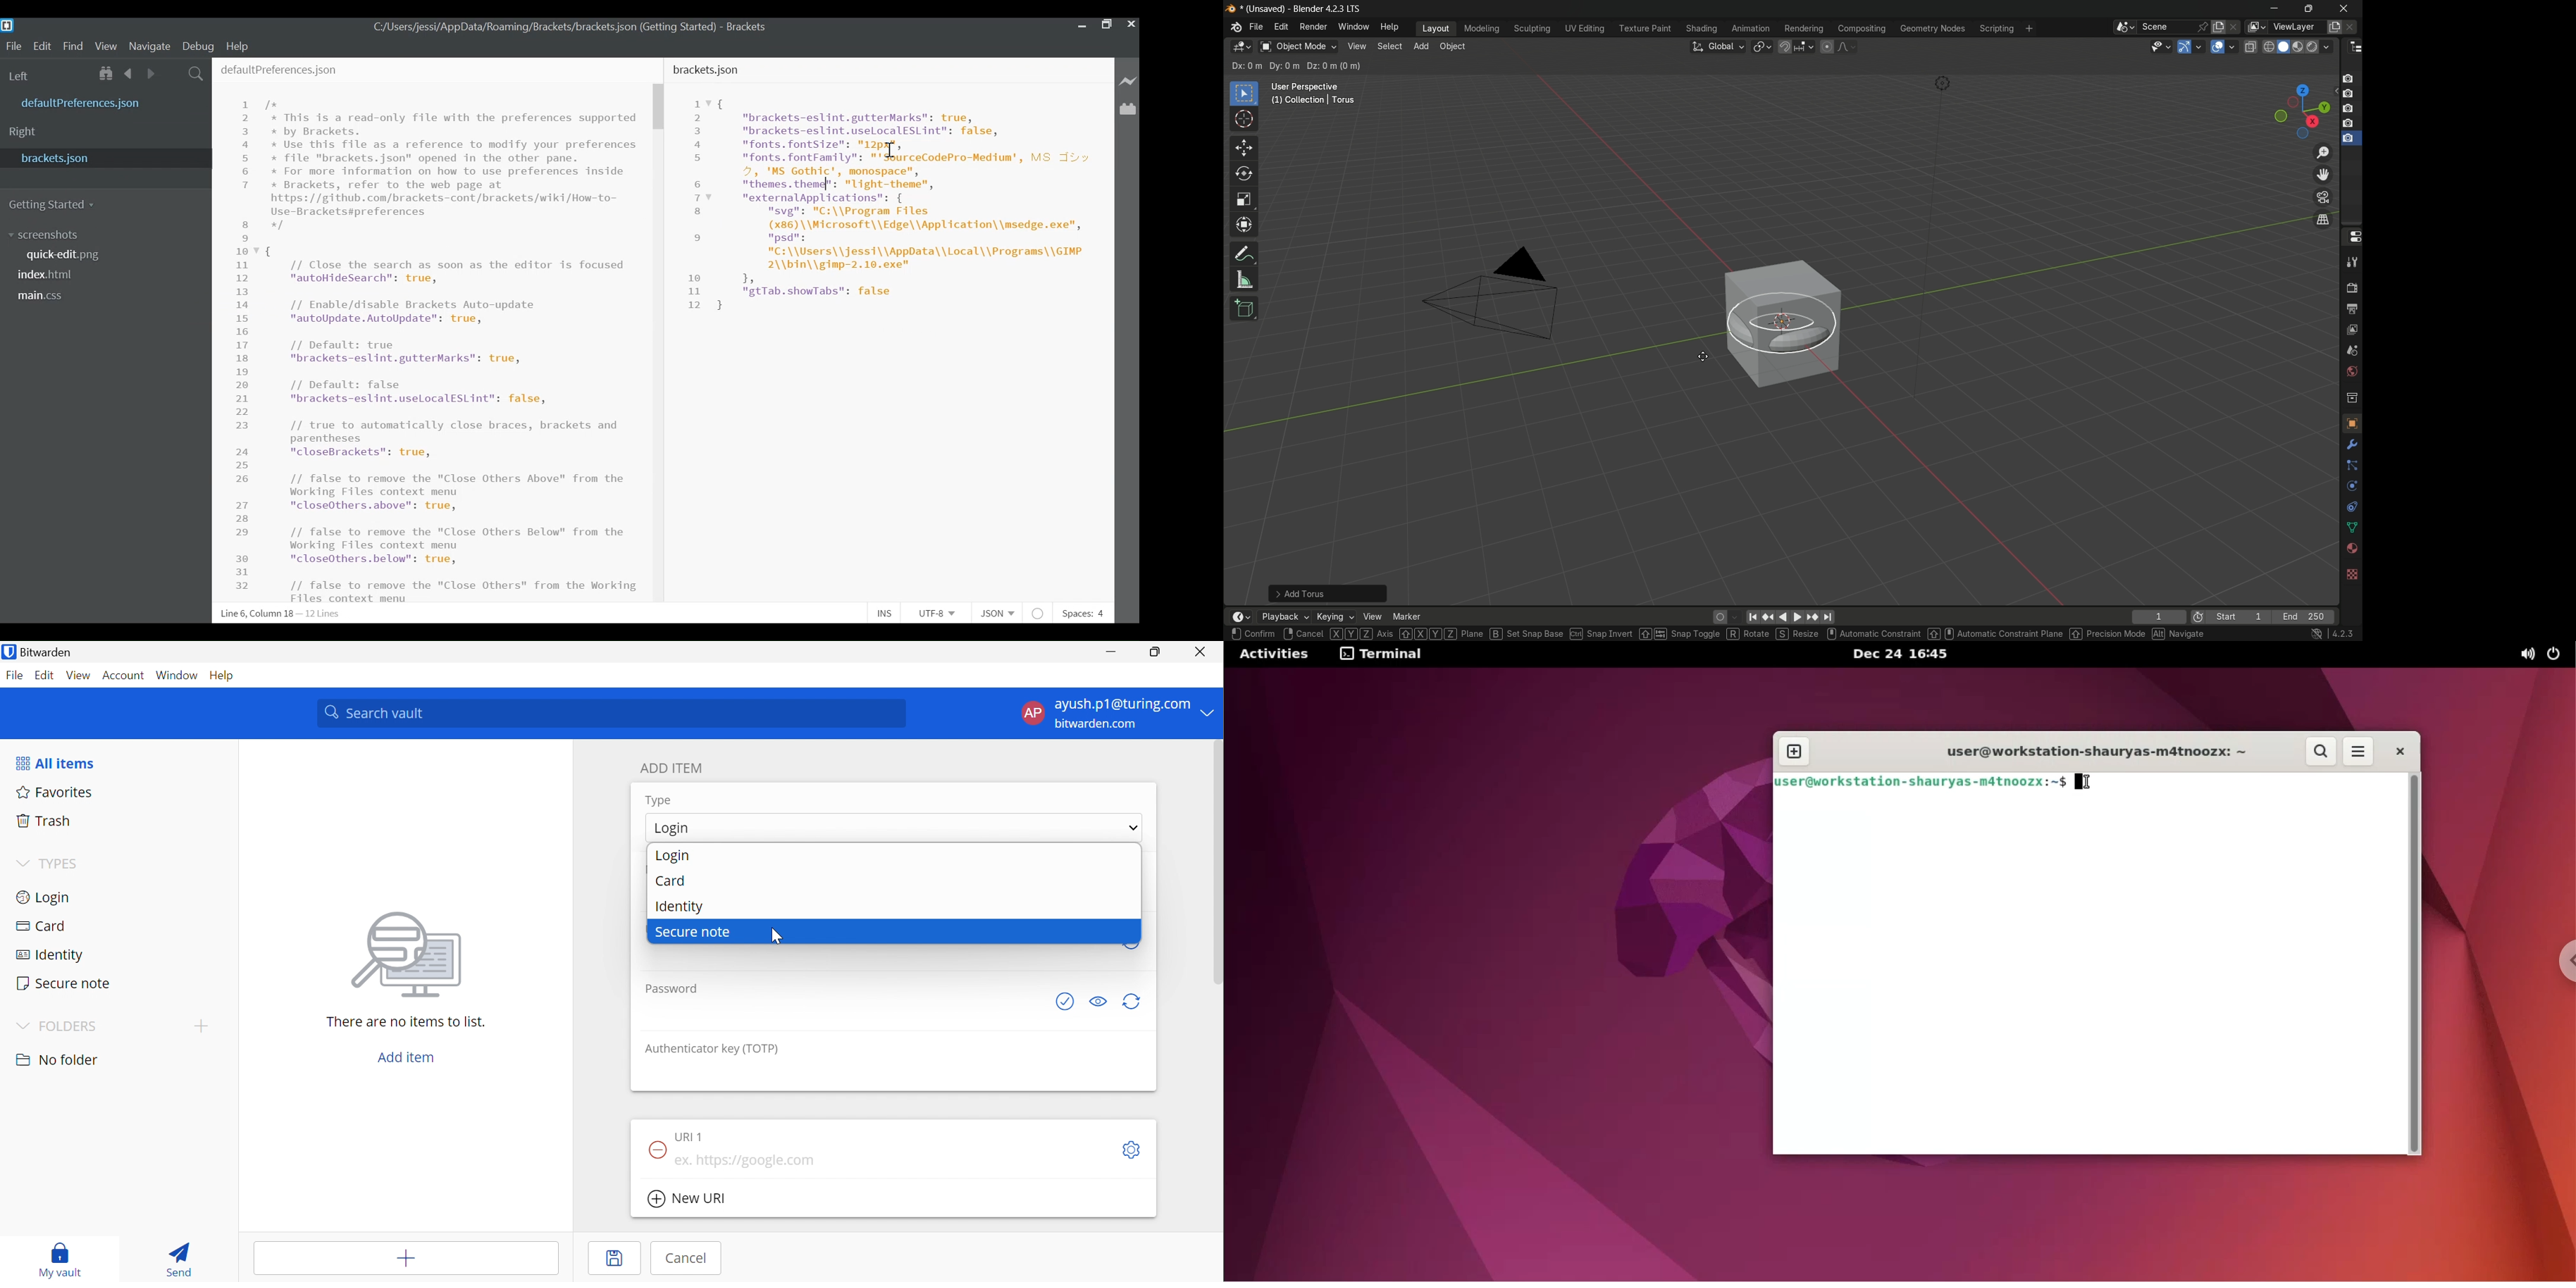 The height and width of the screenshot is (1288, 2576). Describe the element at coordinates (1280, 26) in the screenshot. I see `edit menu` at that location.